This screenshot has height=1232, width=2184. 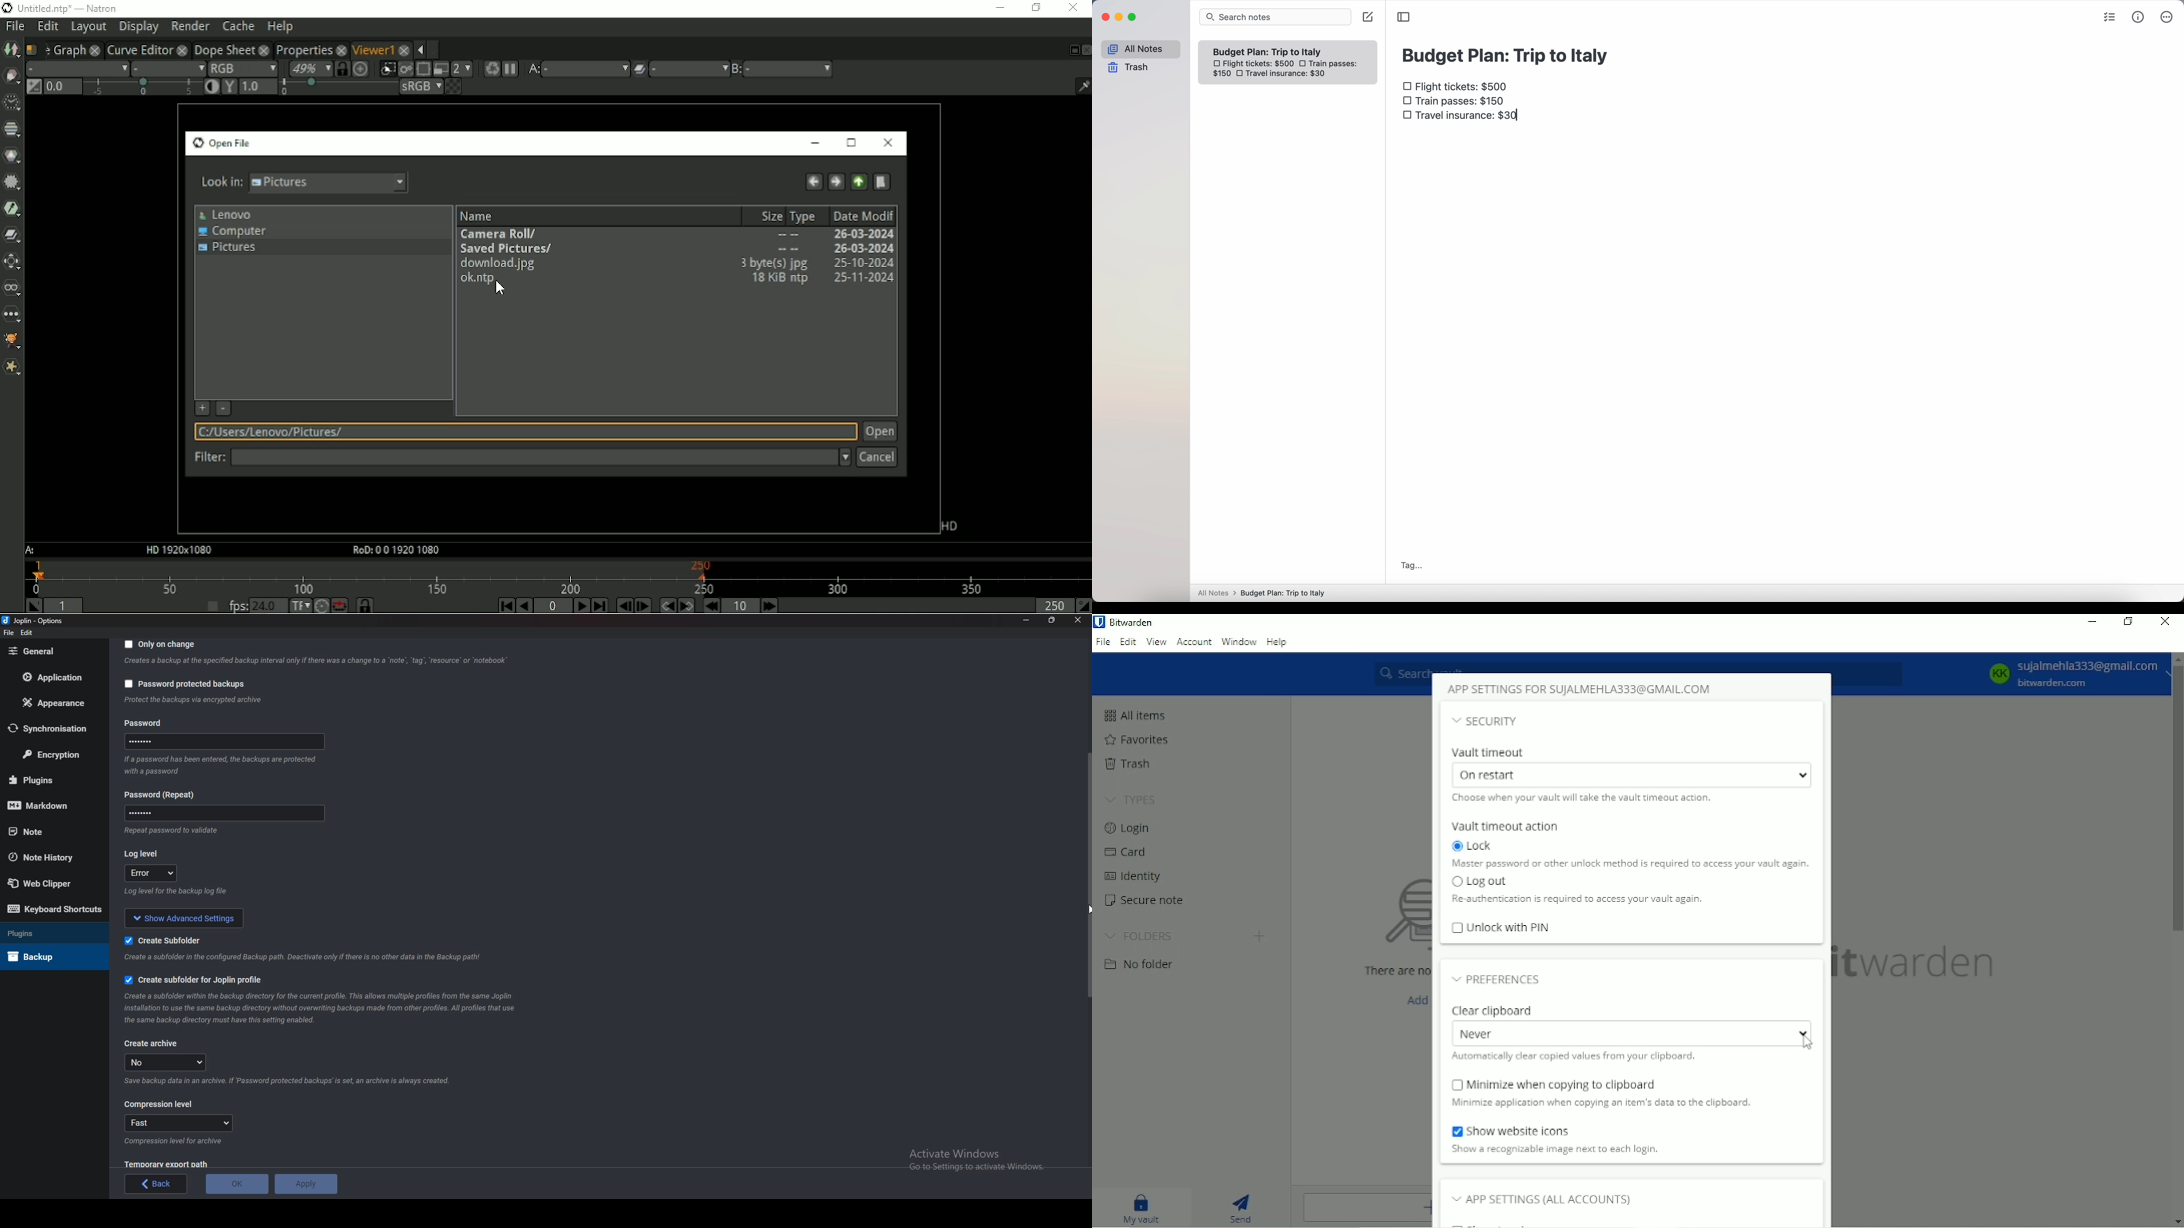 I want to click on note, so click(x=49, y=832).